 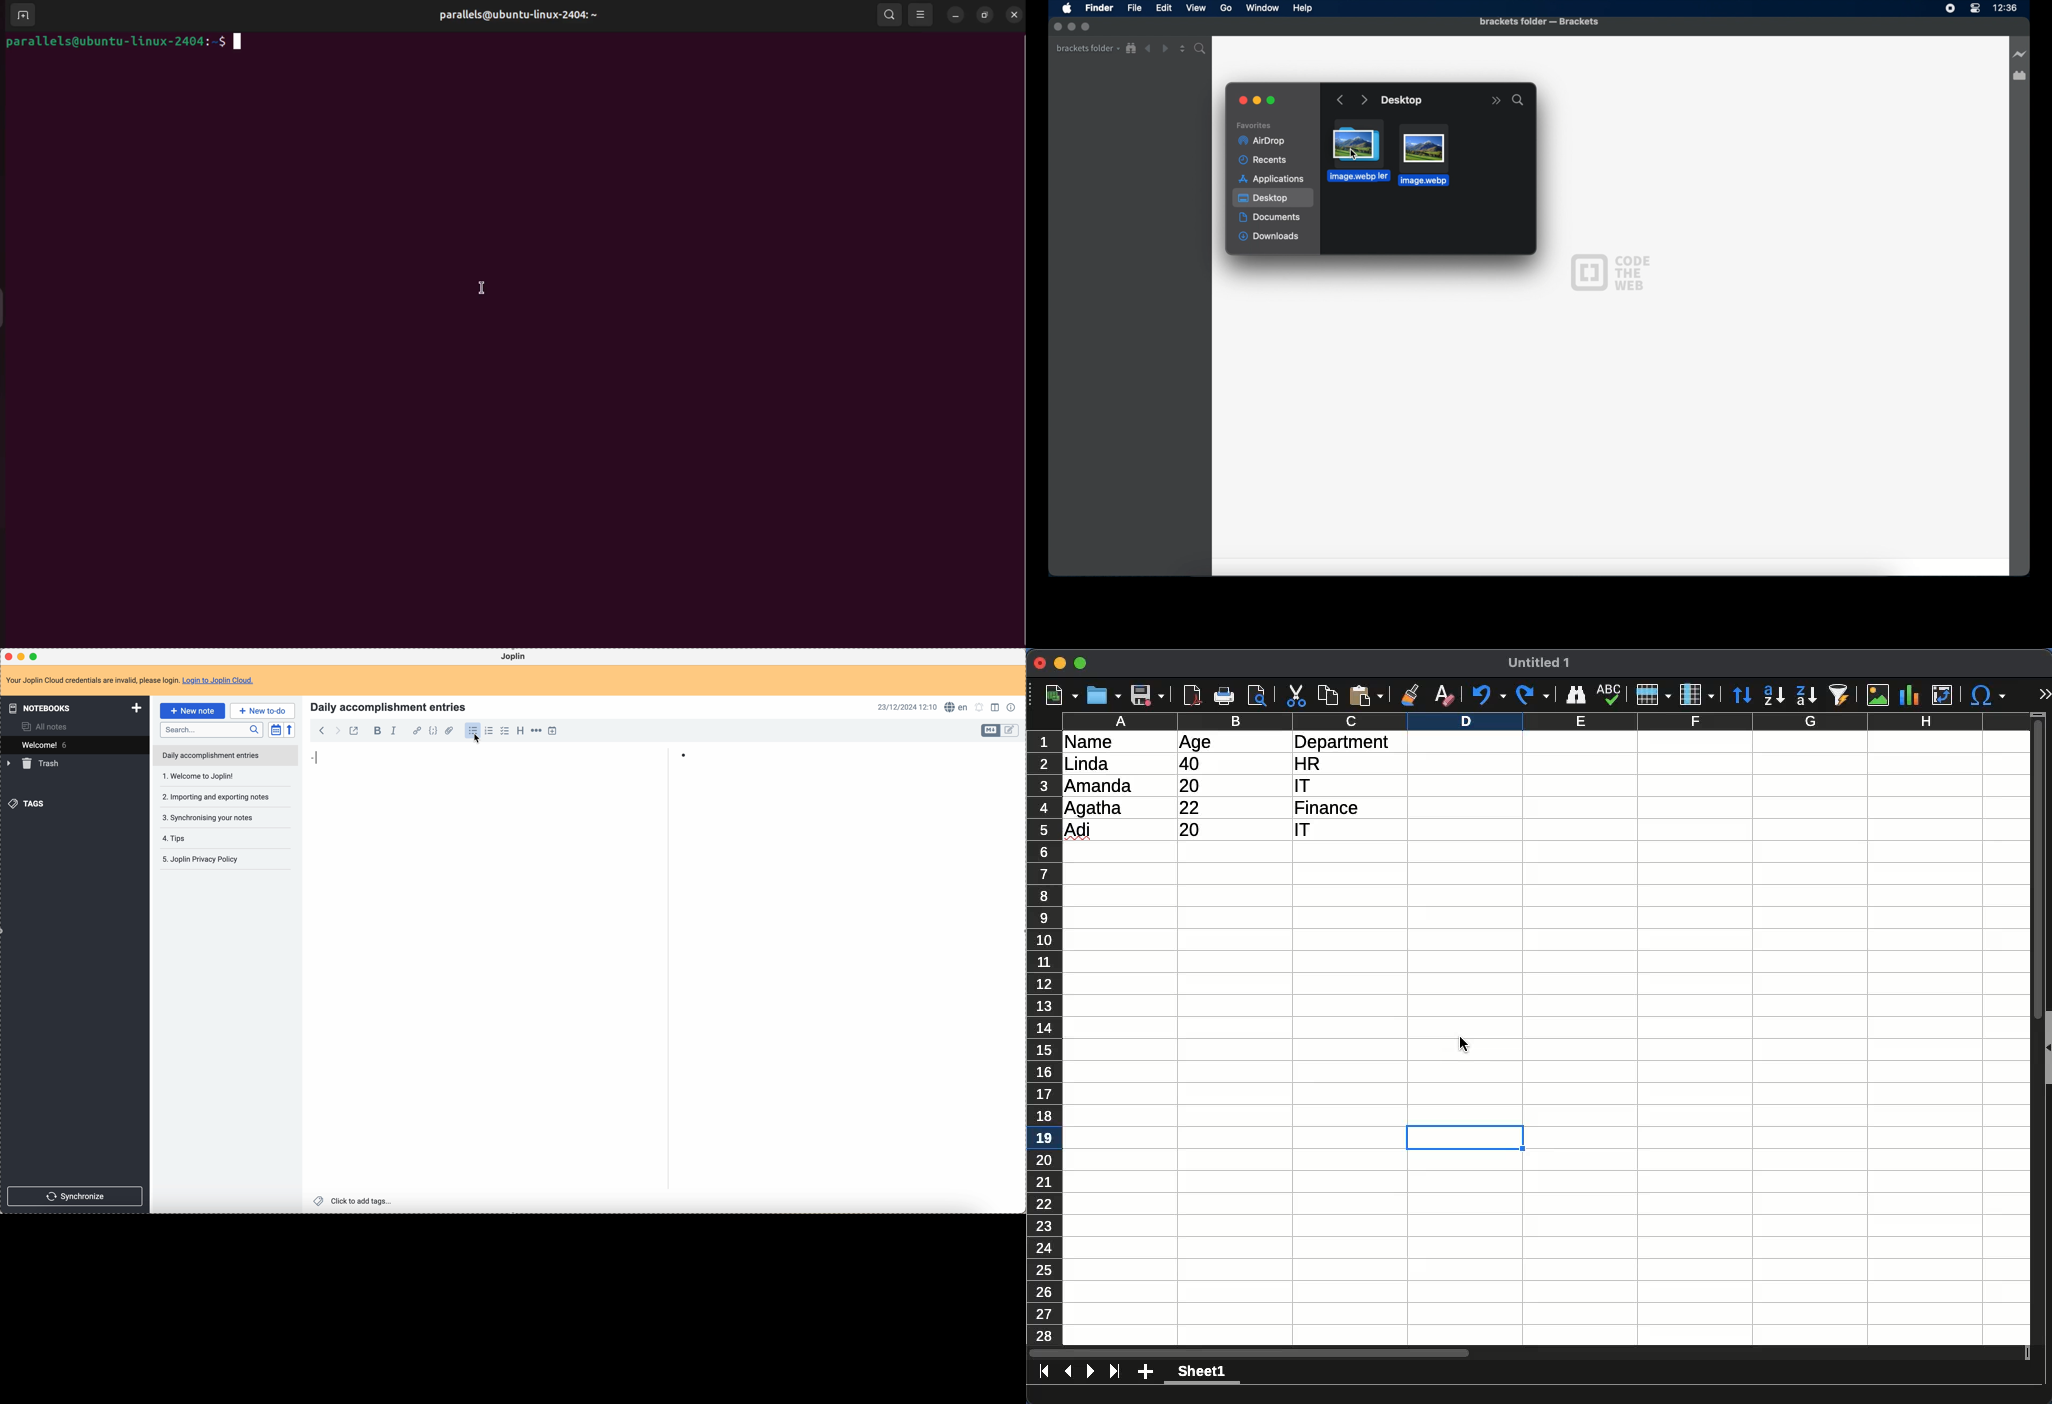 I want to click on recents, so click(x=1265, y=160).